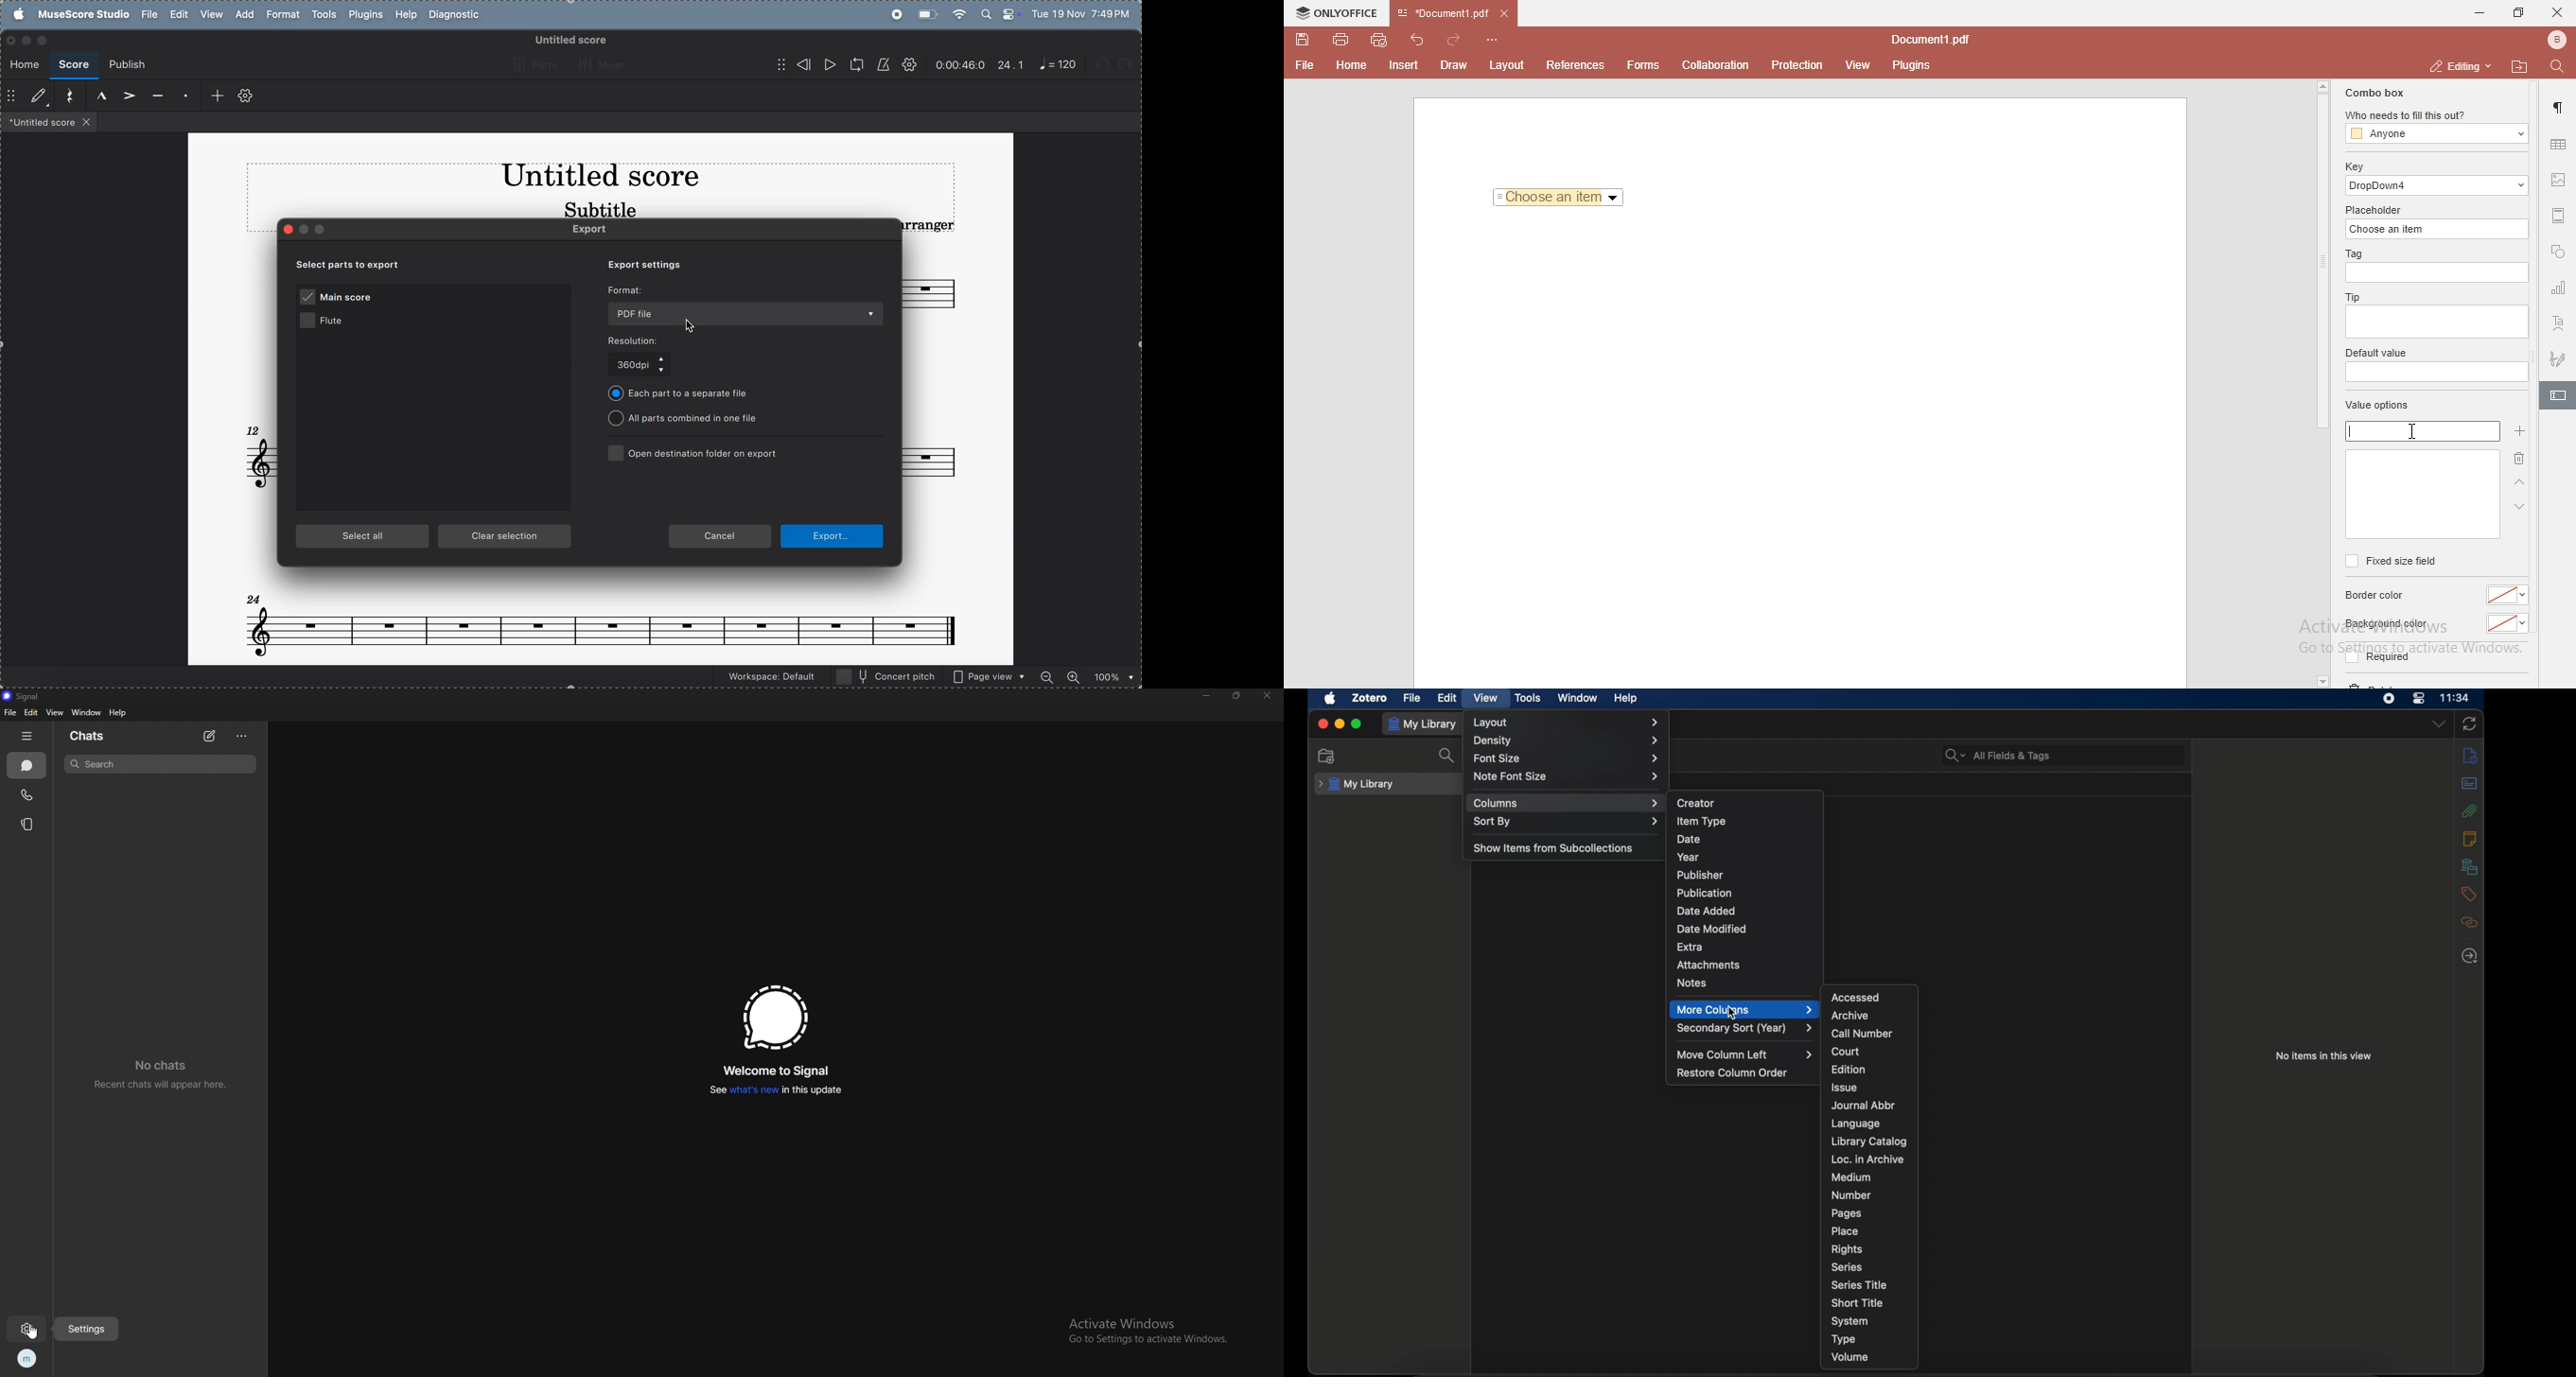 This screenshot has height=1400, width=2576. I want to click on record, so click(894, 14).